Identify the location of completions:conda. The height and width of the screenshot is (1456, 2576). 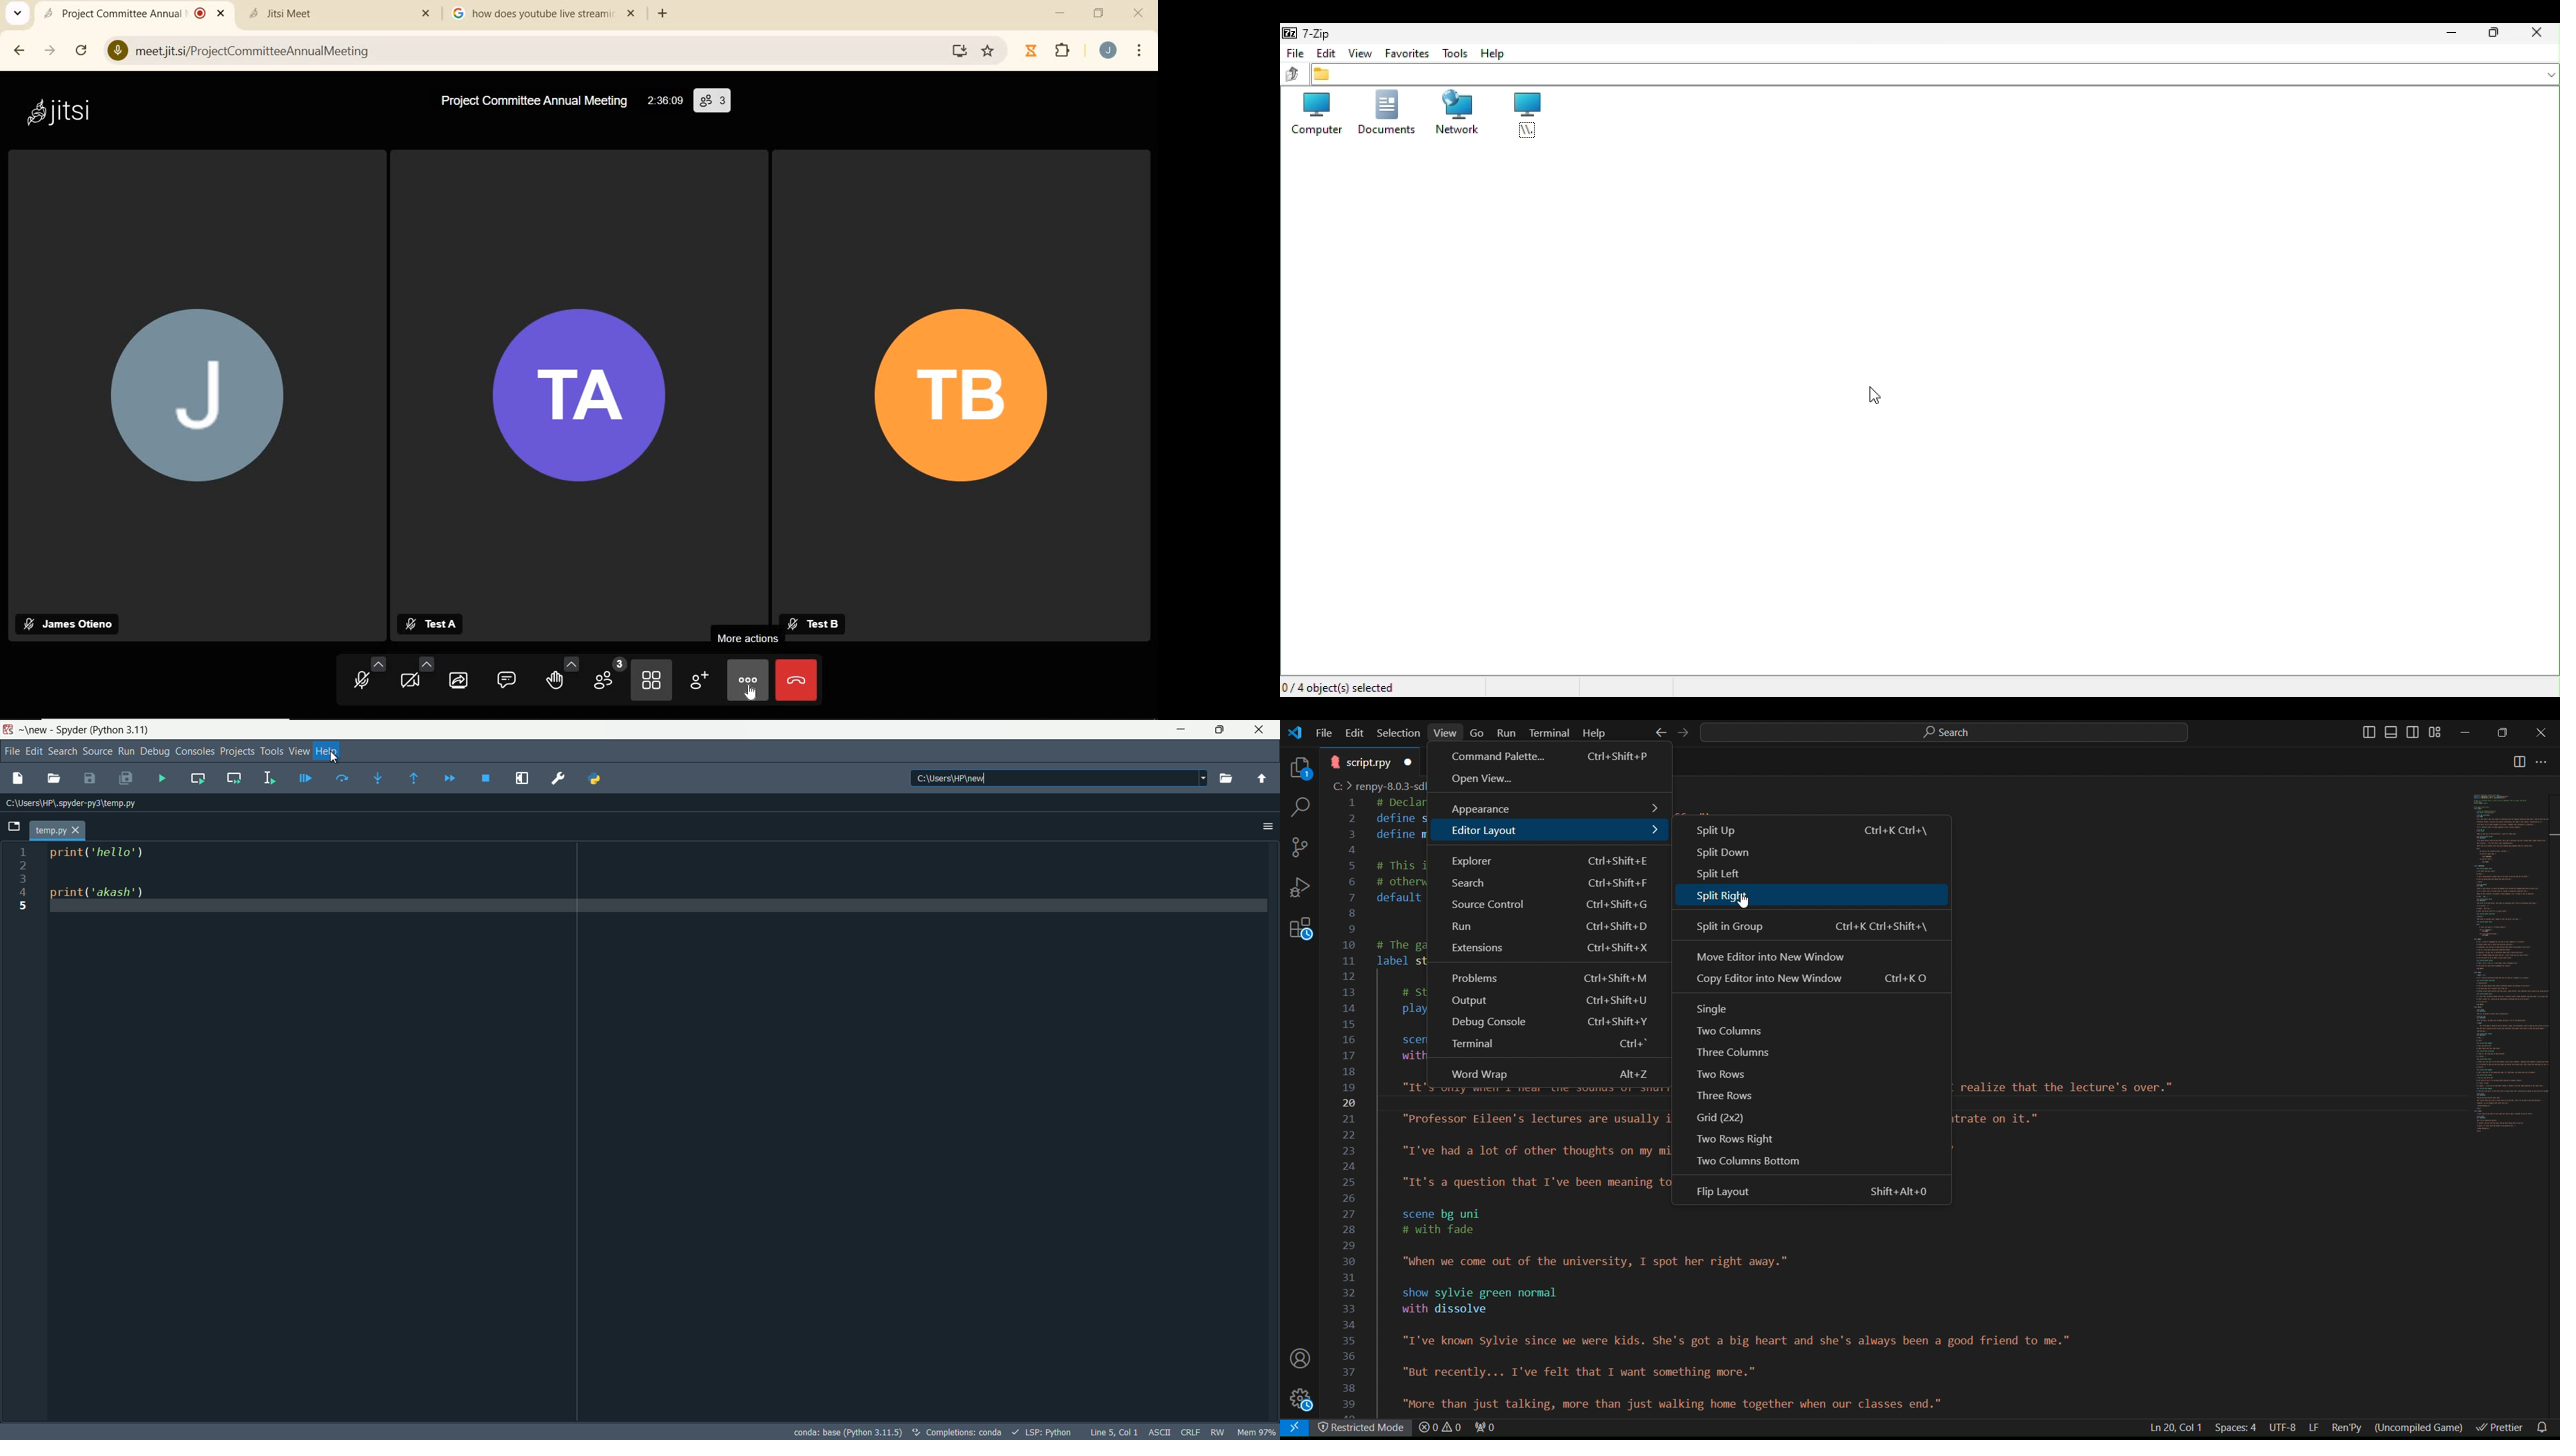
(959, 1432).